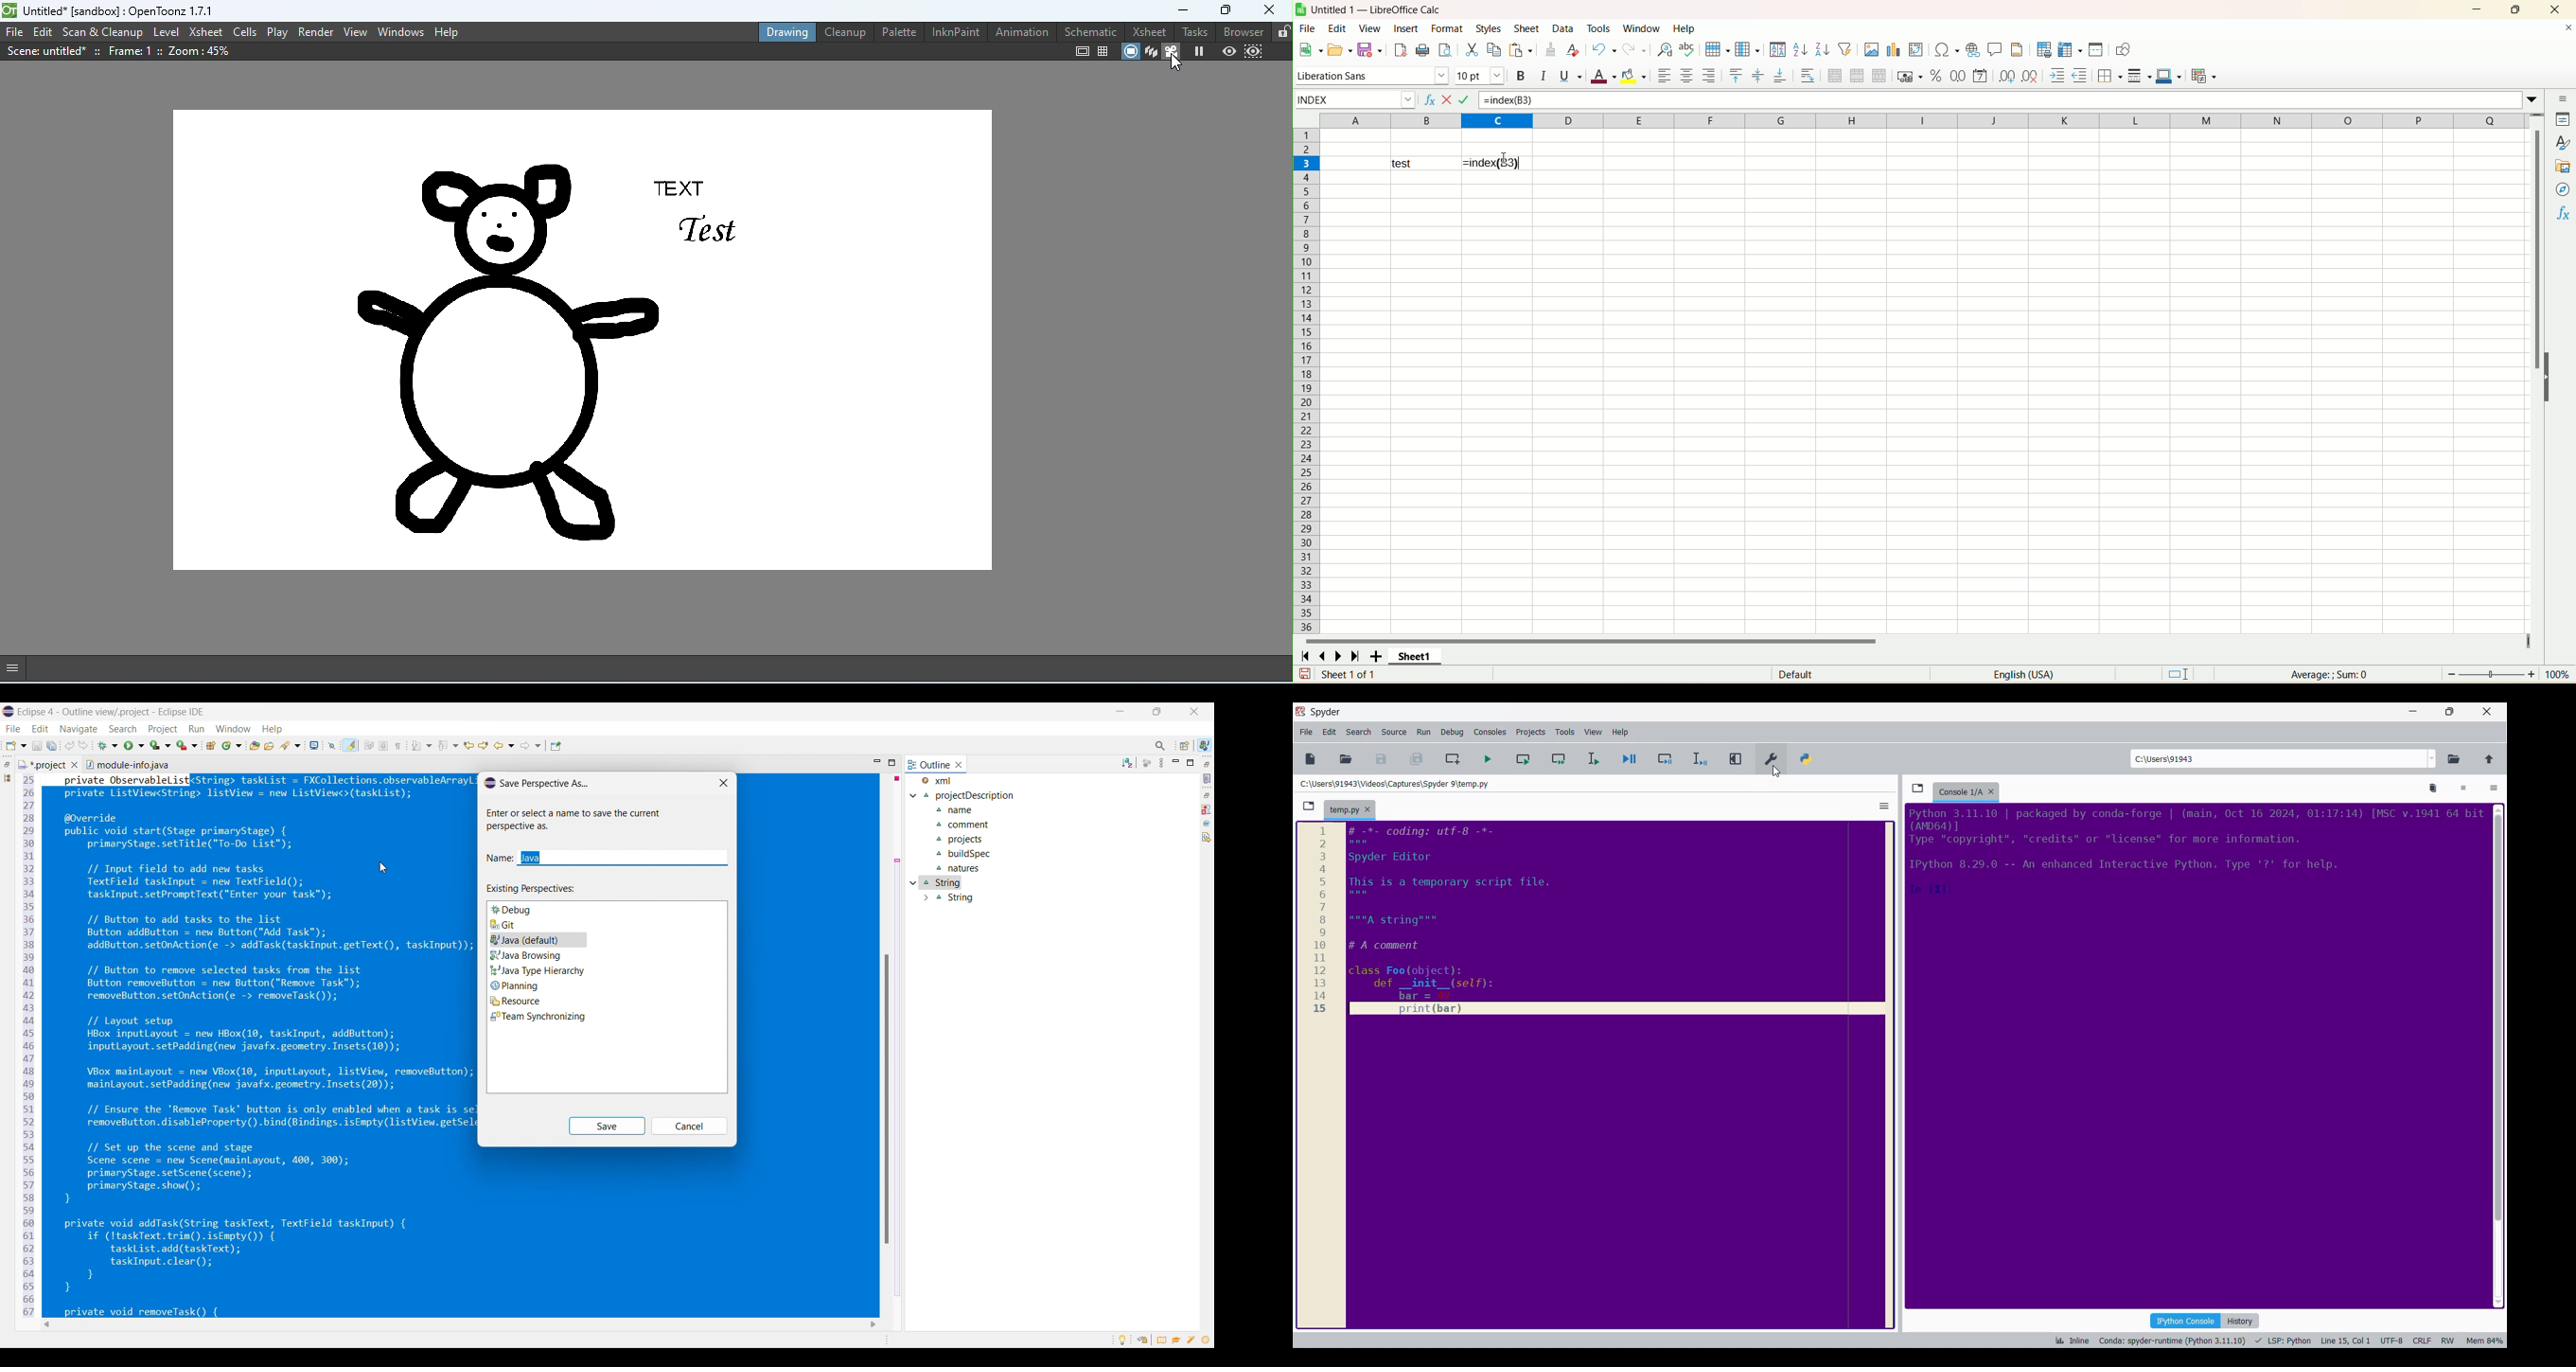 The height and width of the screenshot is (1372, 2576). I want to click on properties, so click(2562, 119).